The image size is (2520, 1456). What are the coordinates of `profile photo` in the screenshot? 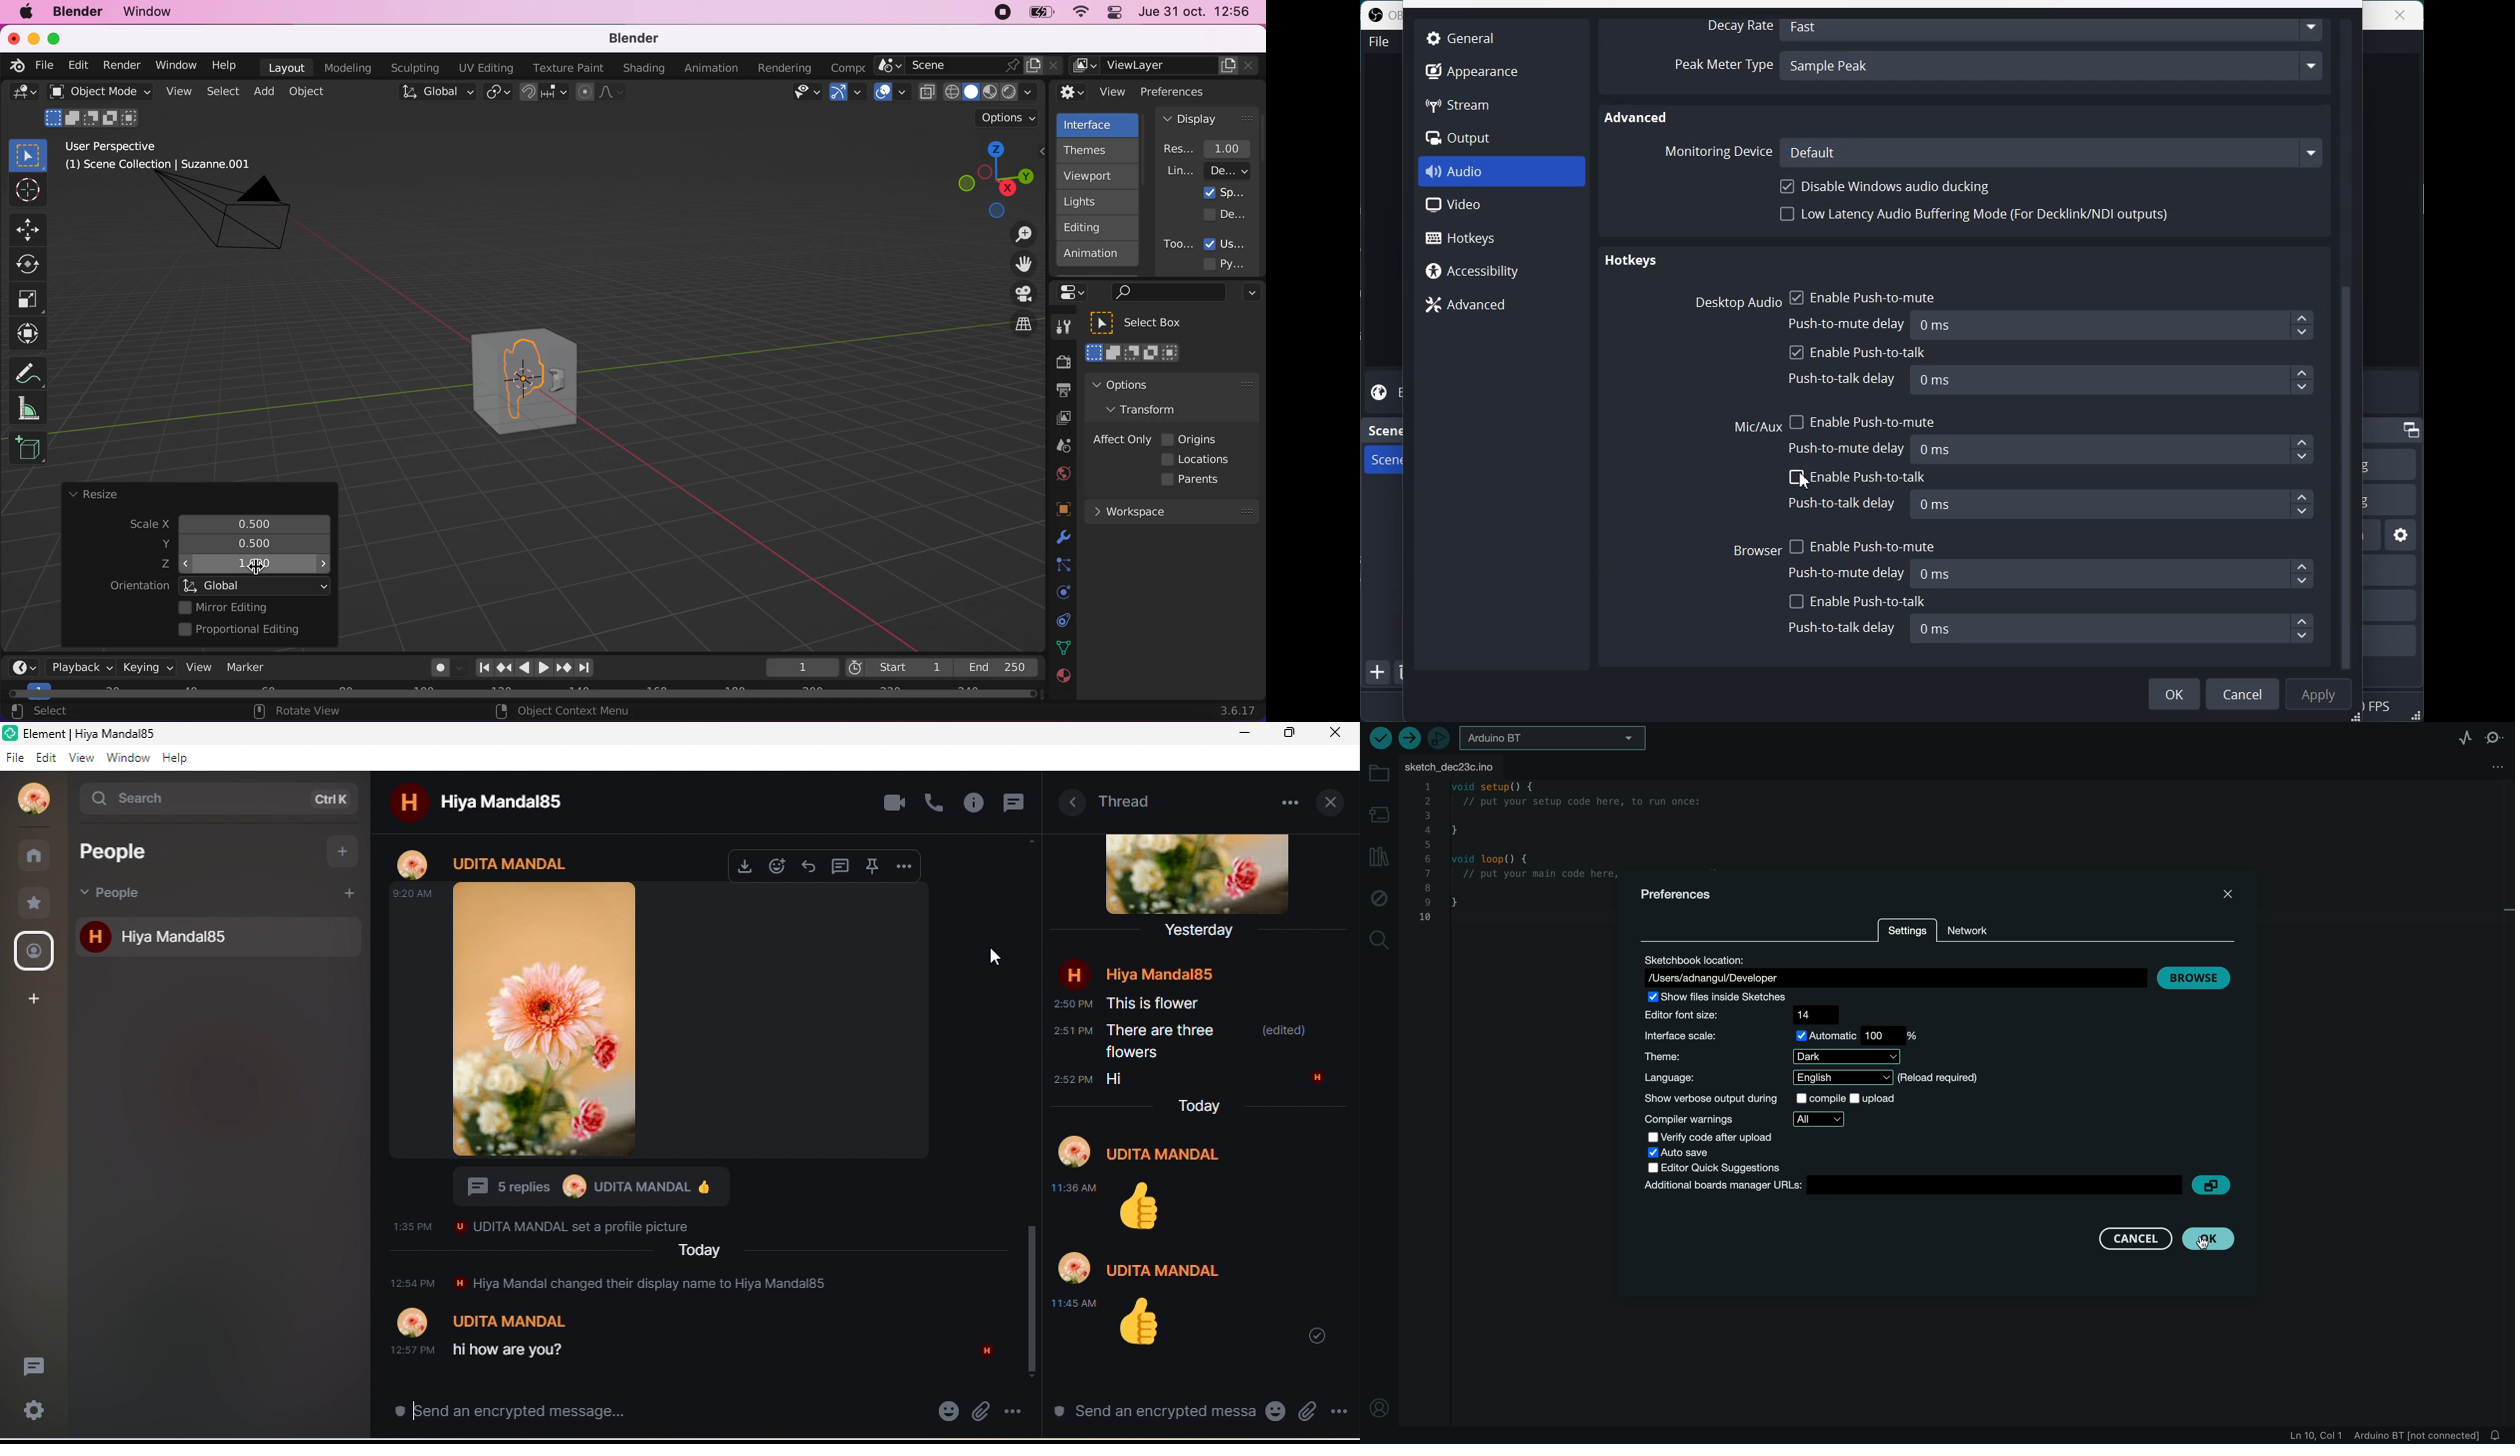 It's located at (1203, 874).